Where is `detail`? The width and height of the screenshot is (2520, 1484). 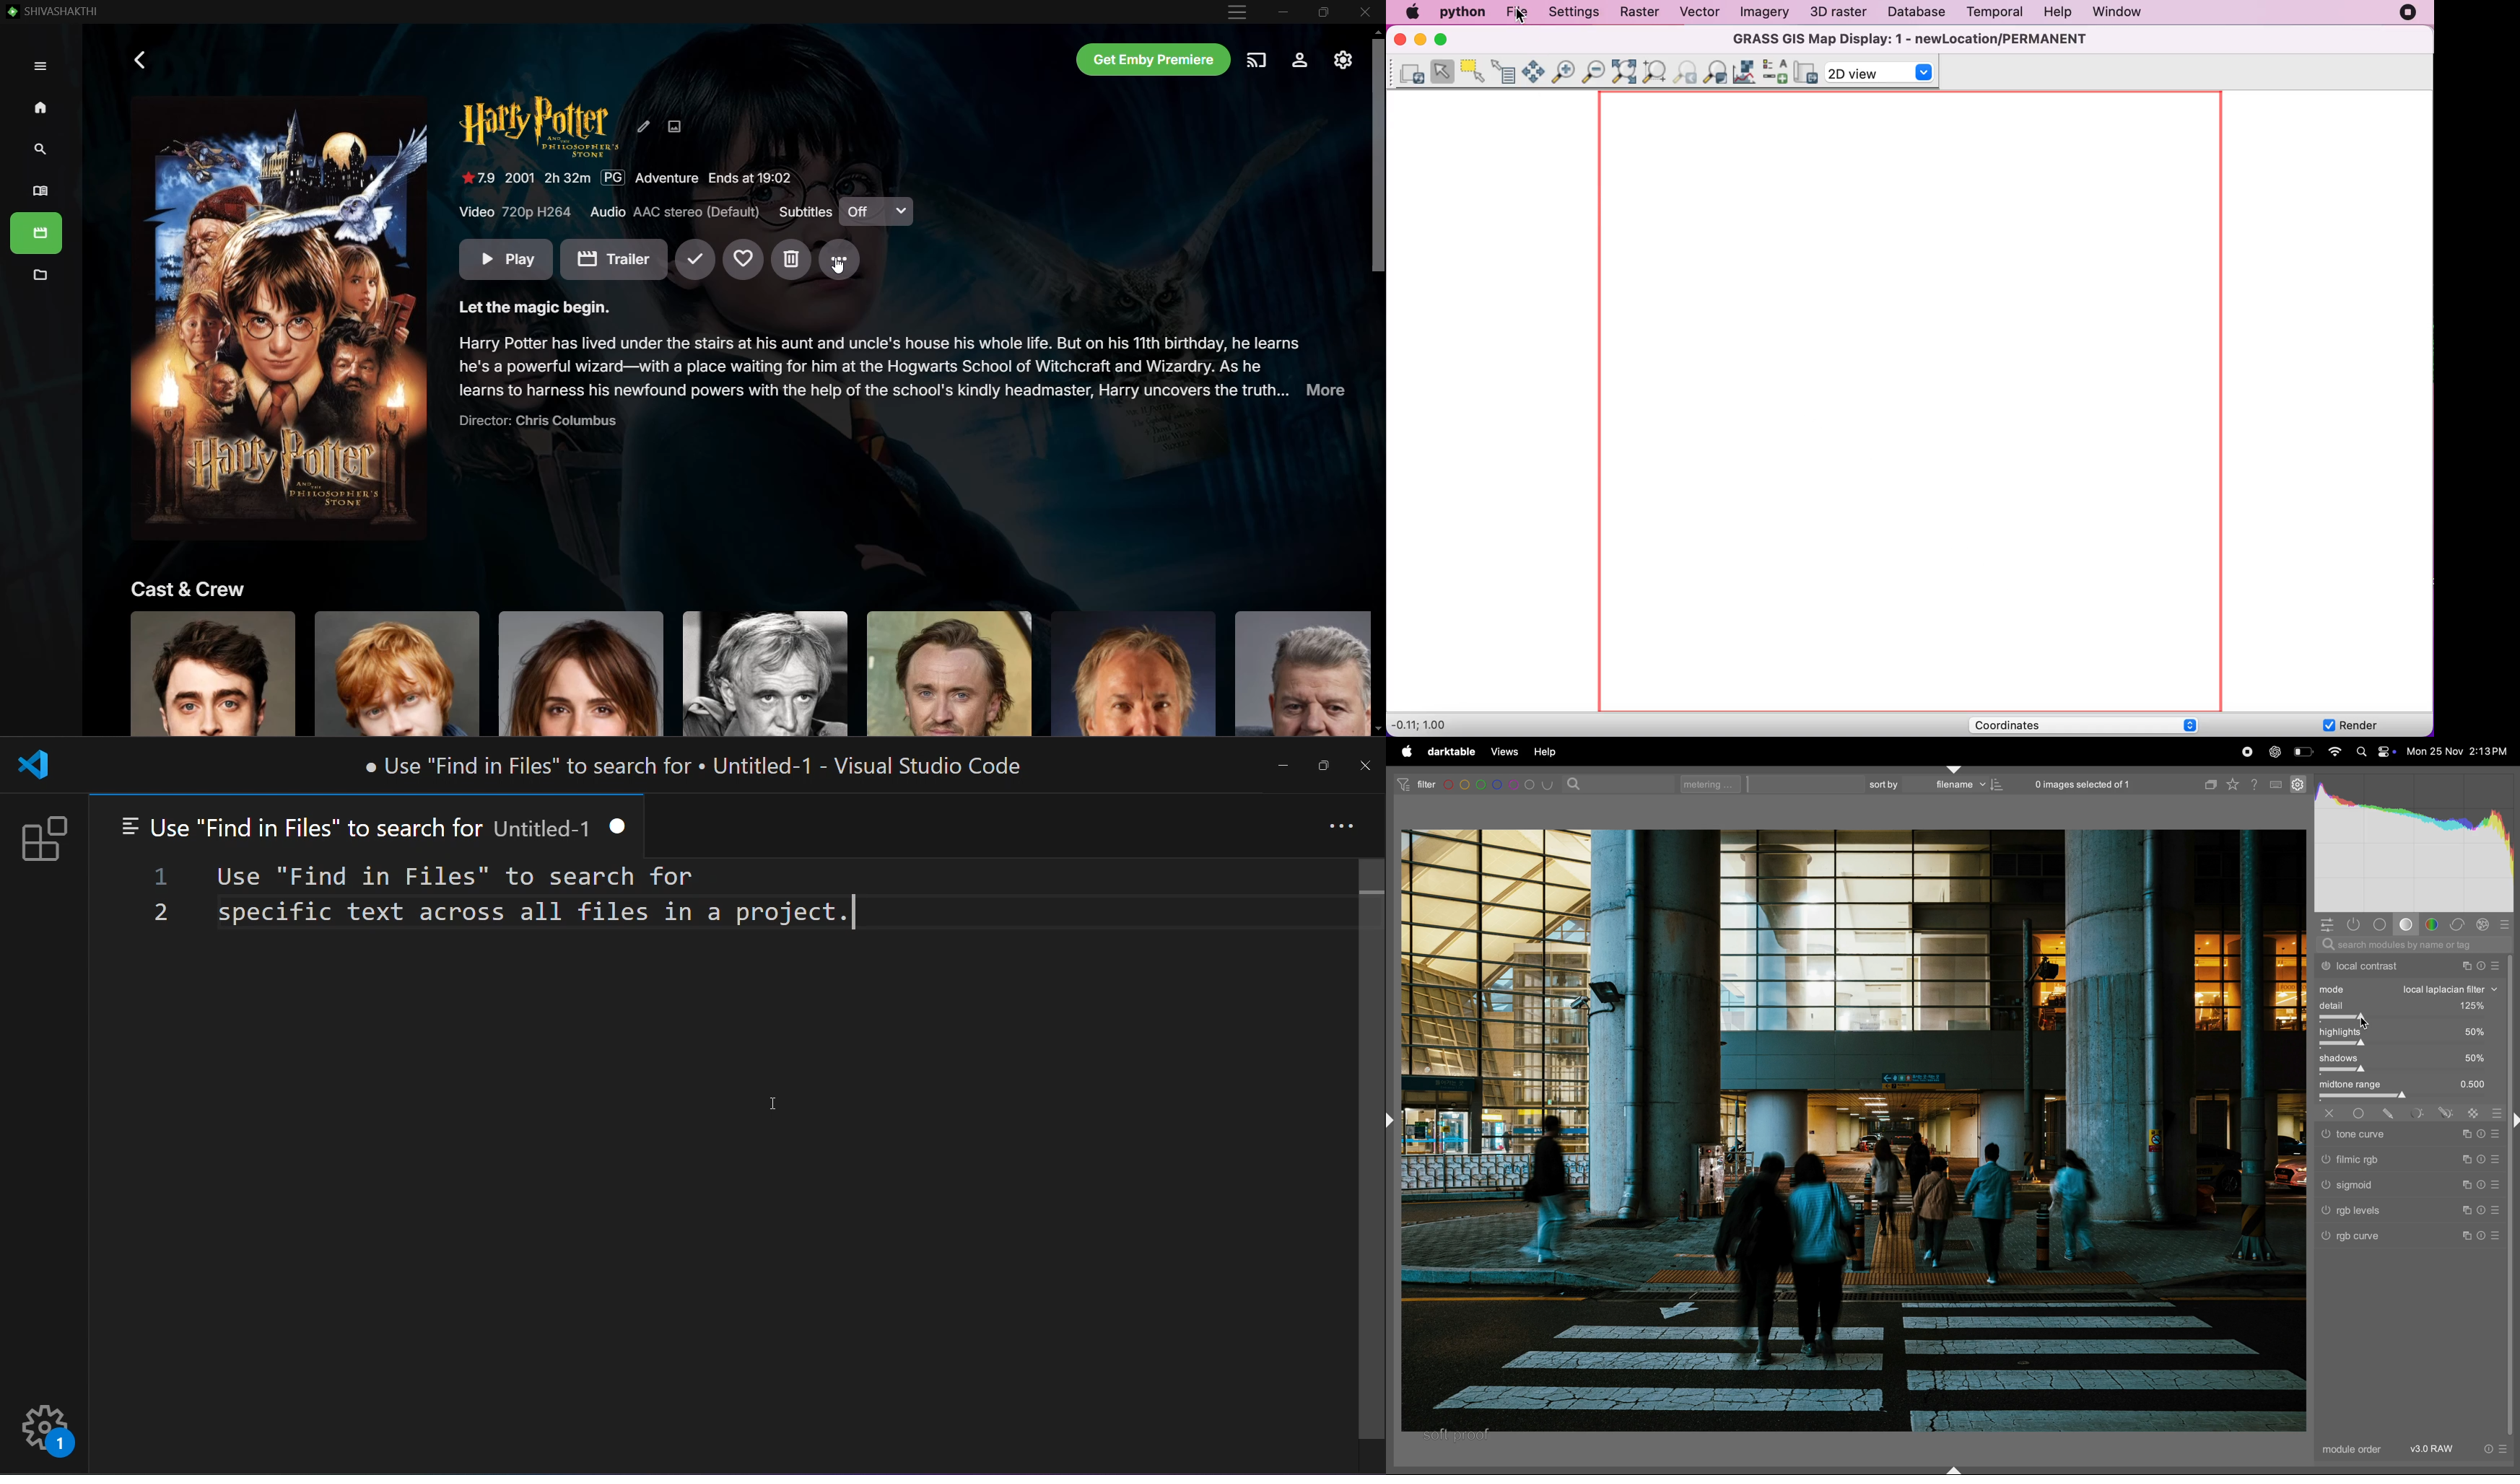 detail is located at coordinates (2411, 1006).